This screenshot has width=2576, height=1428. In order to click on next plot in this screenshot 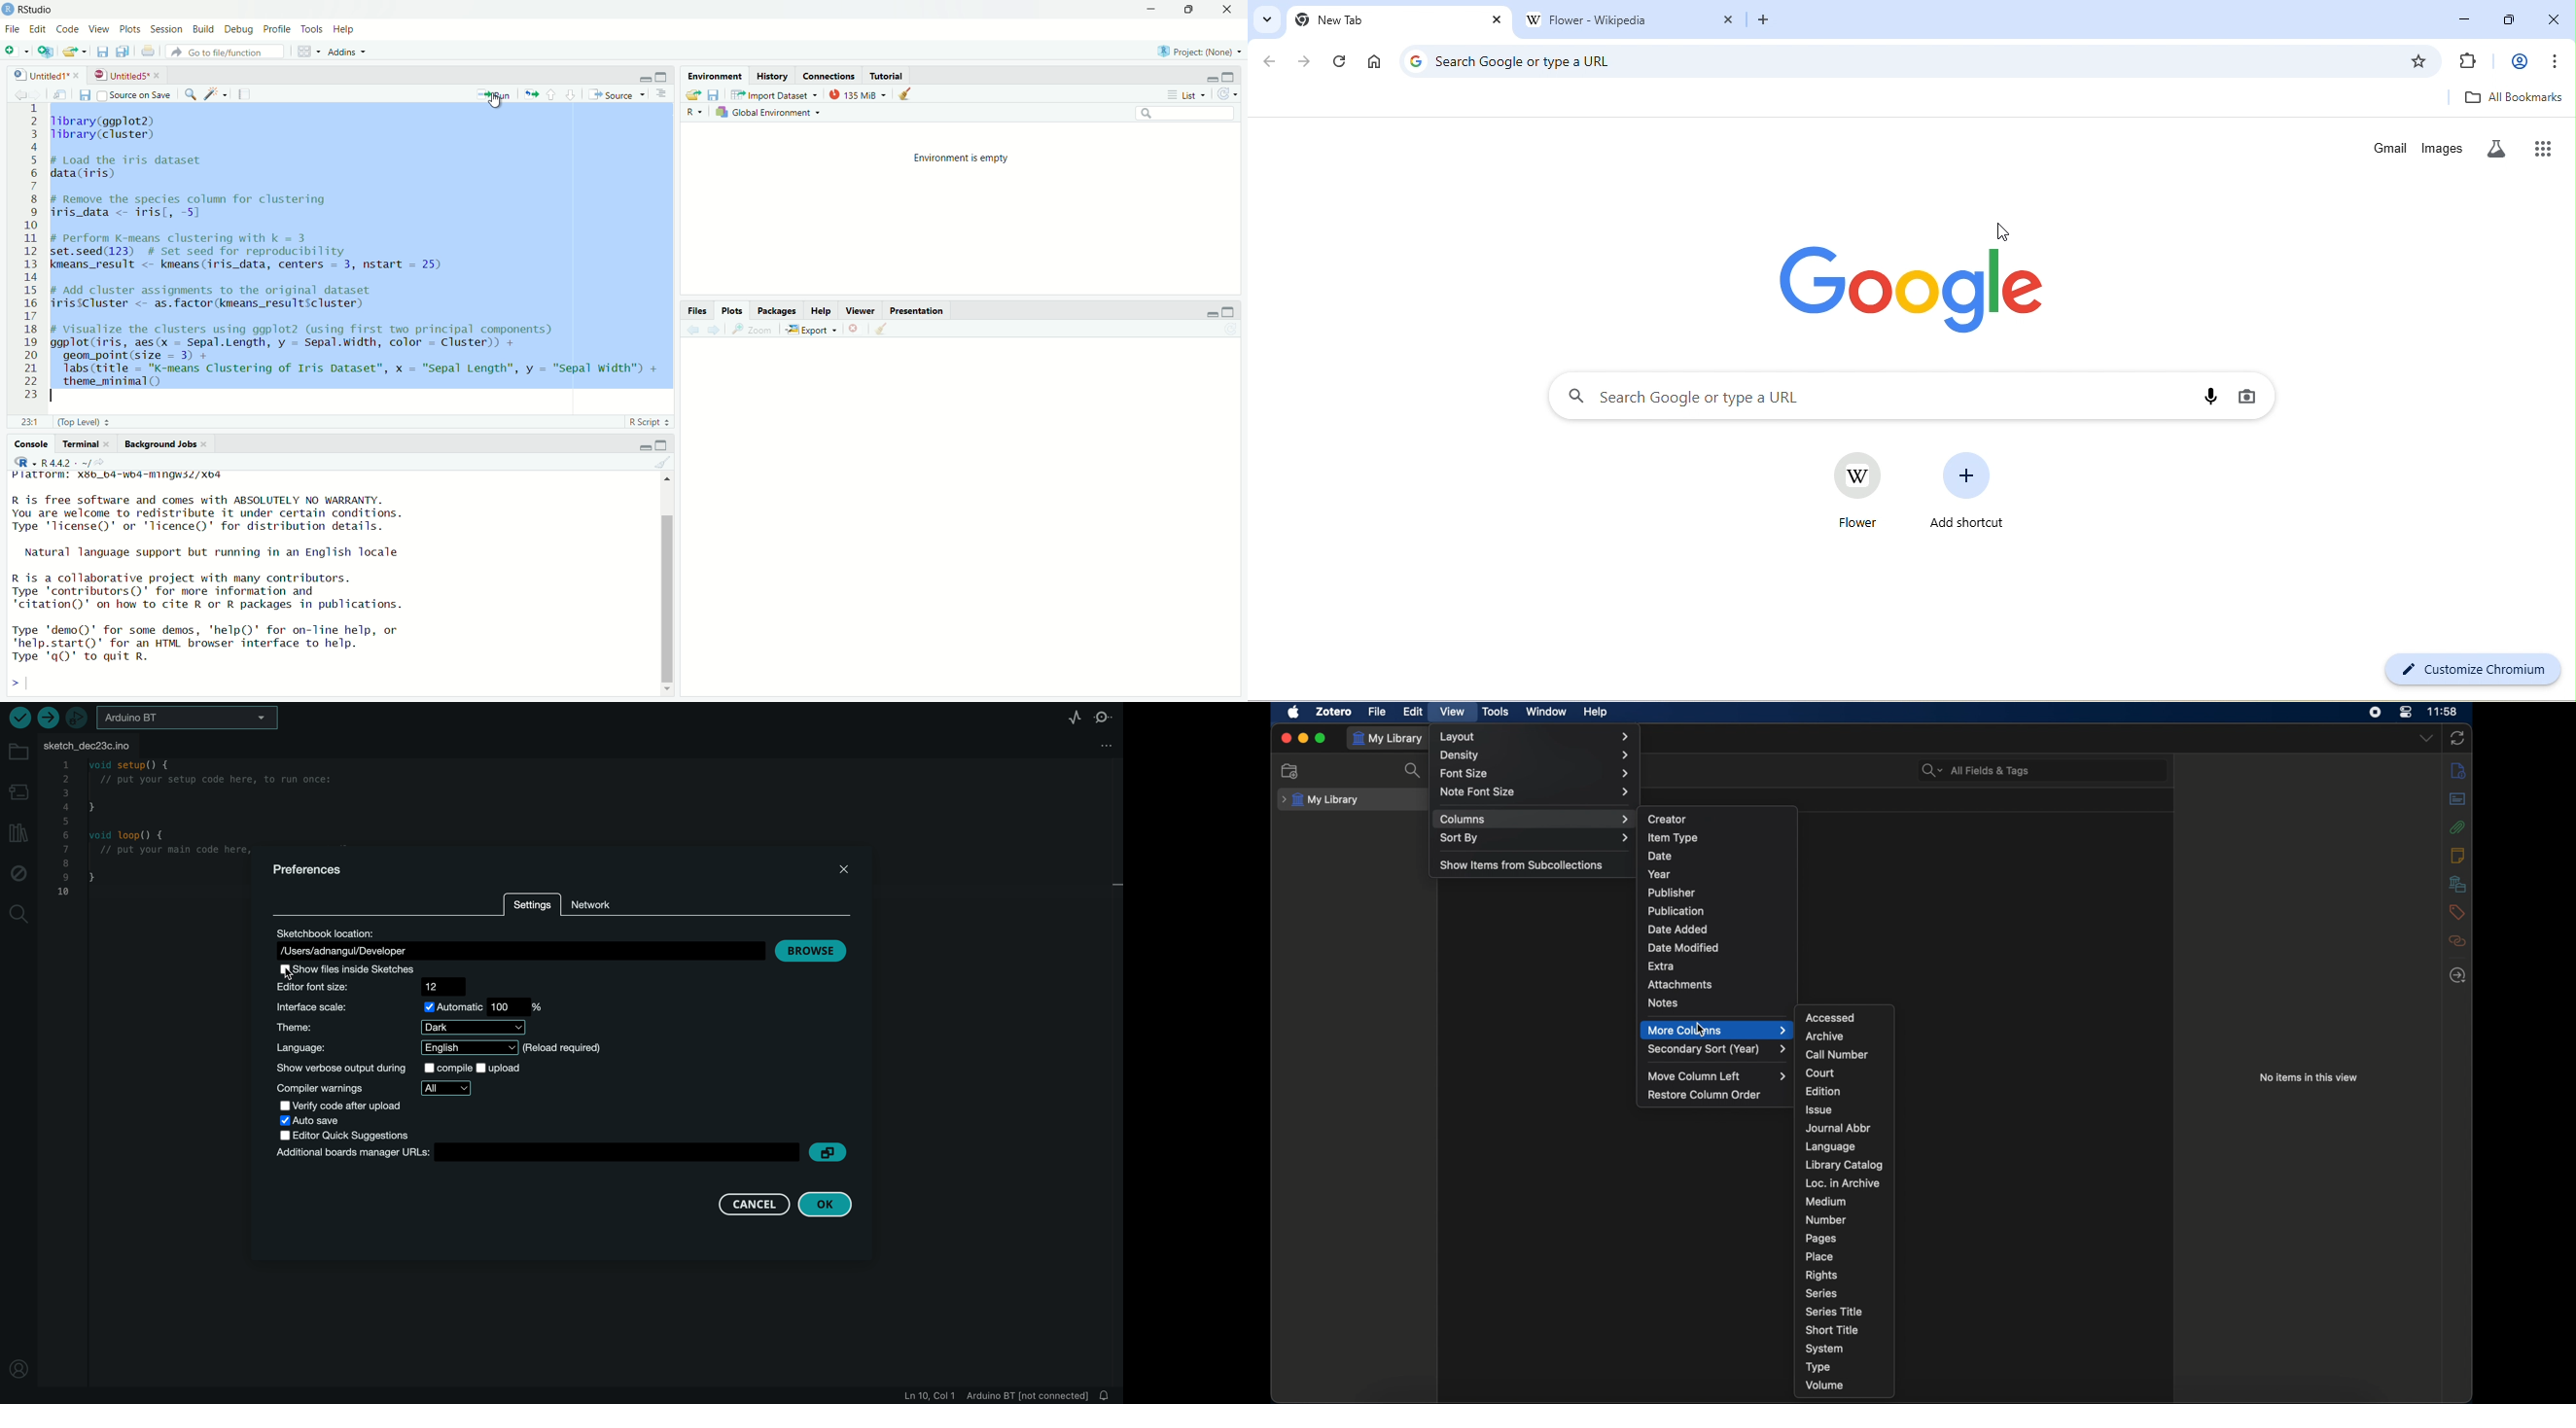, I will do `click(711, 330)`.